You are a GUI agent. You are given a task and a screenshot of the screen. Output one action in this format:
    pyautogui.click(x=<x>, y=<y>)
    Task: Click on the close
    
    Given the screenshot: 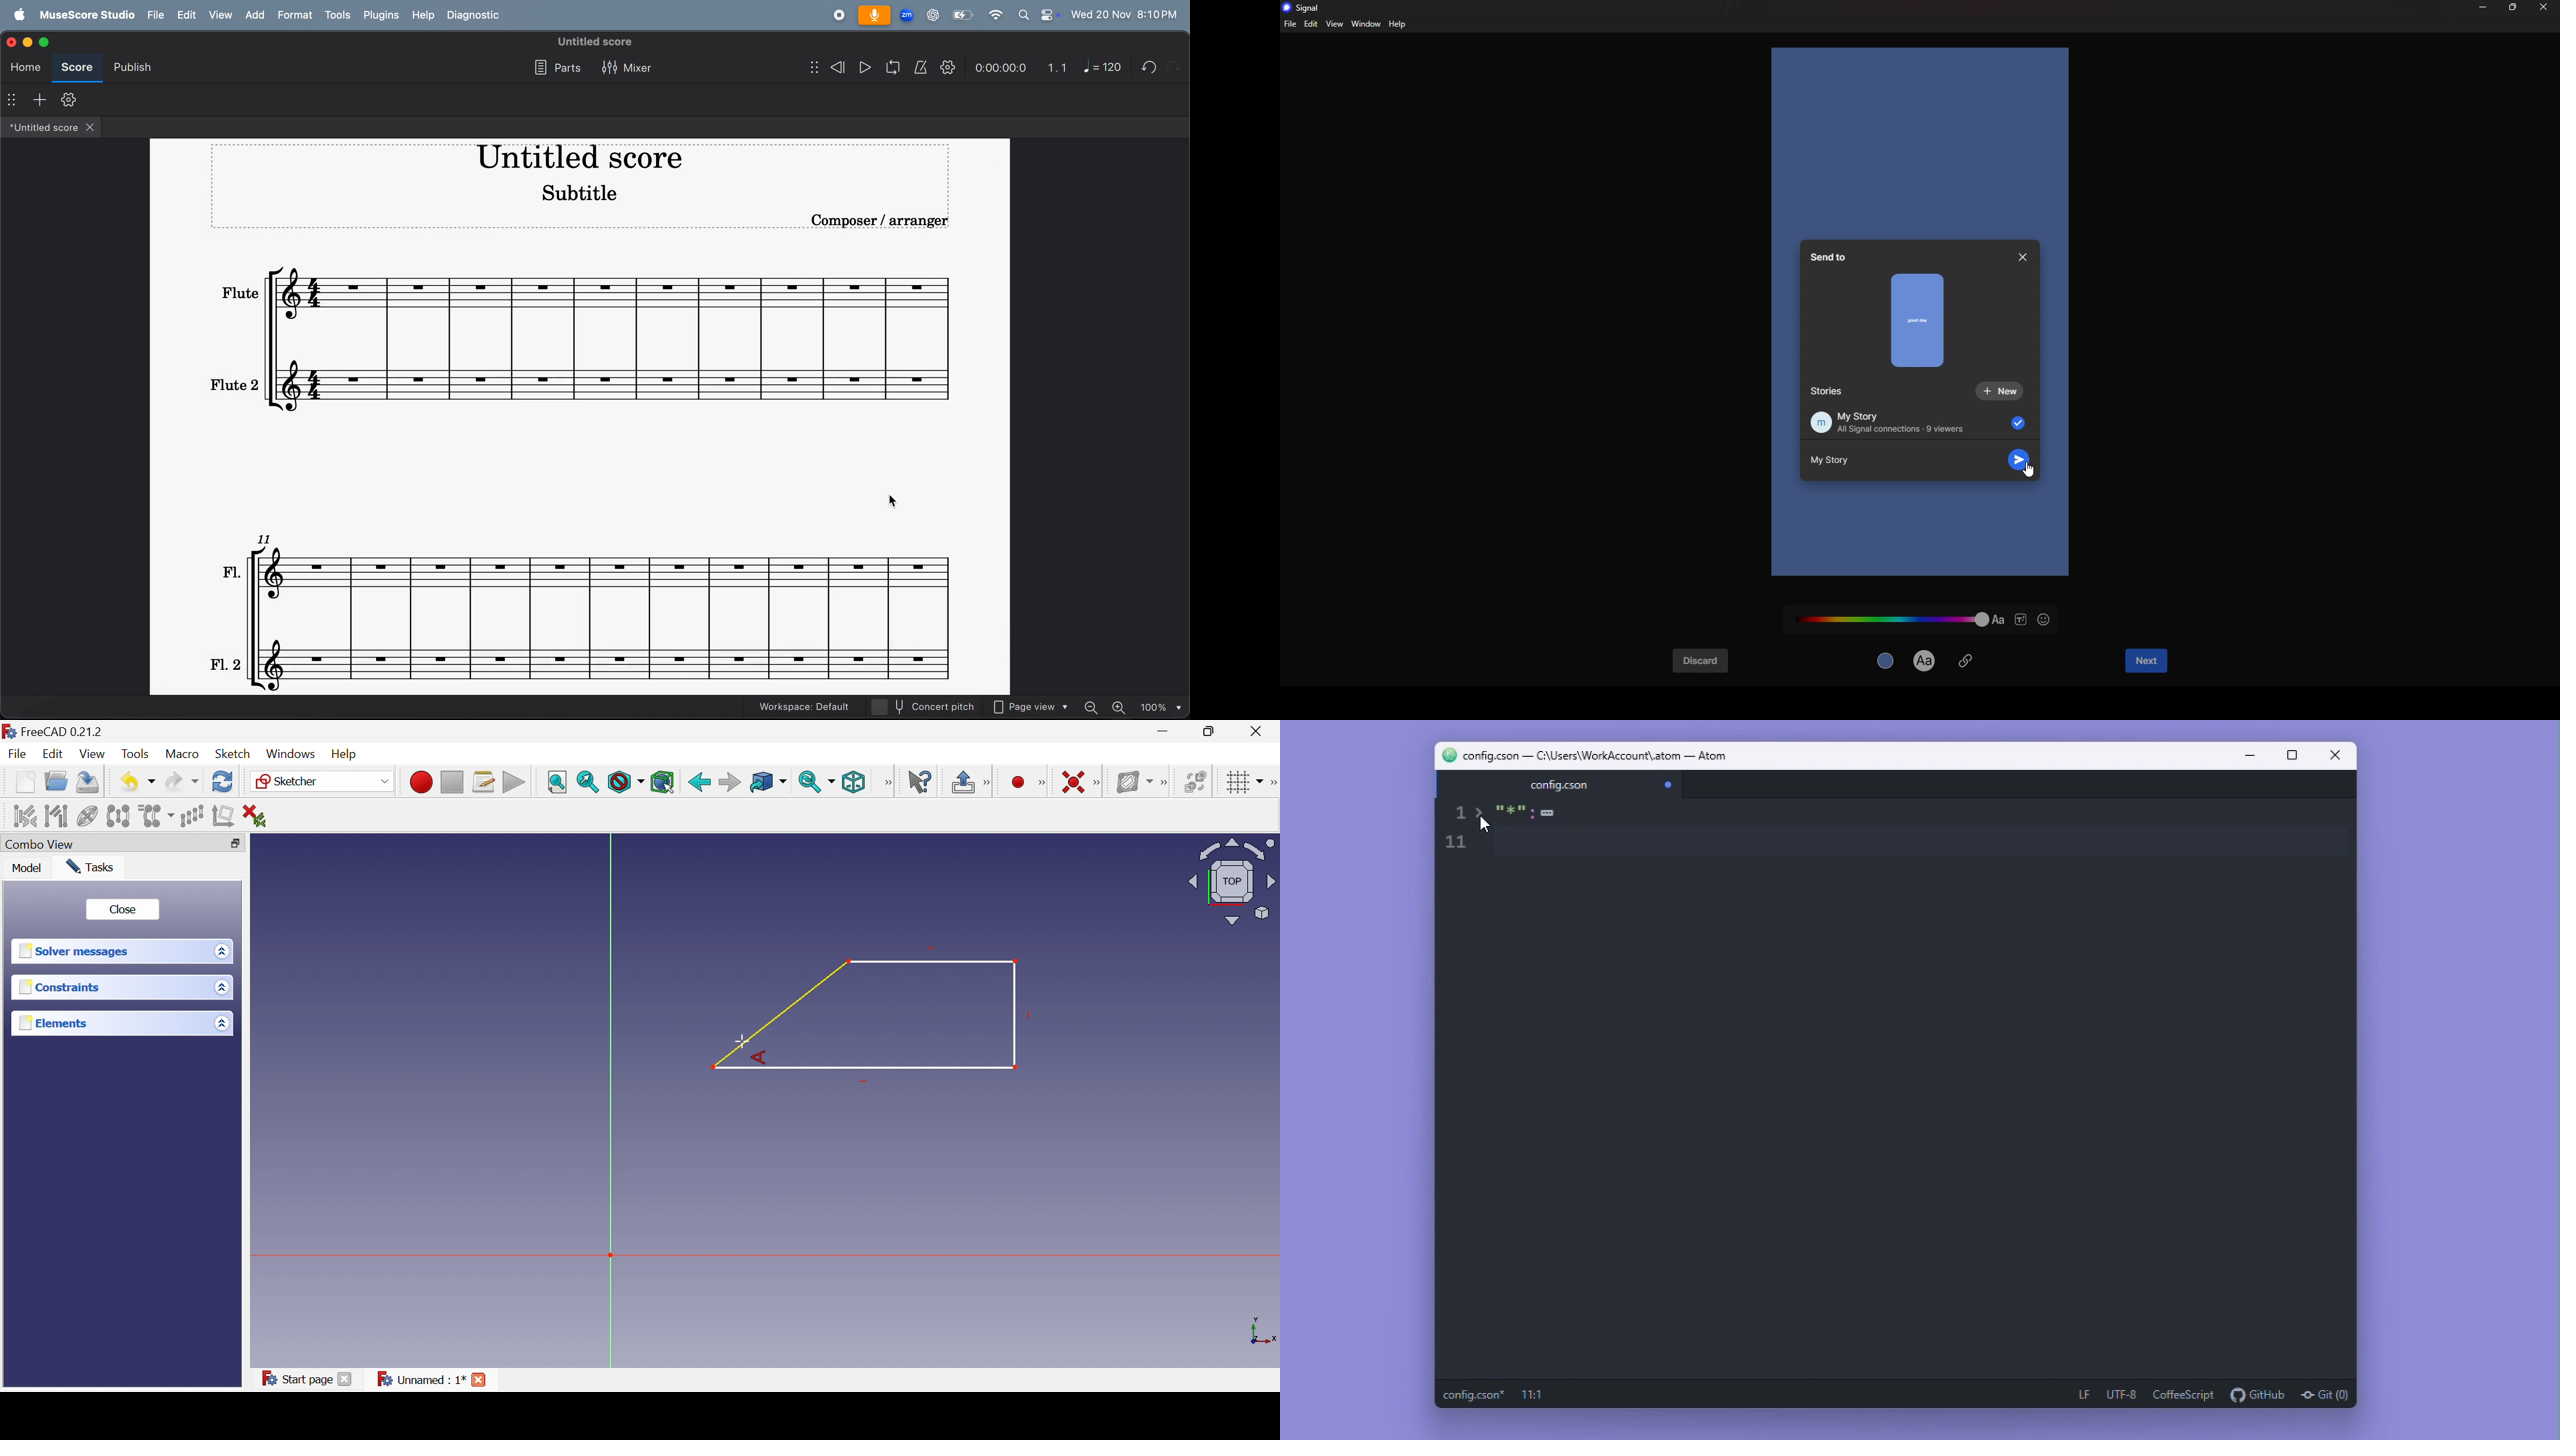 What is the action you would take?
    pyautogui.click(x=95, y=128)
    